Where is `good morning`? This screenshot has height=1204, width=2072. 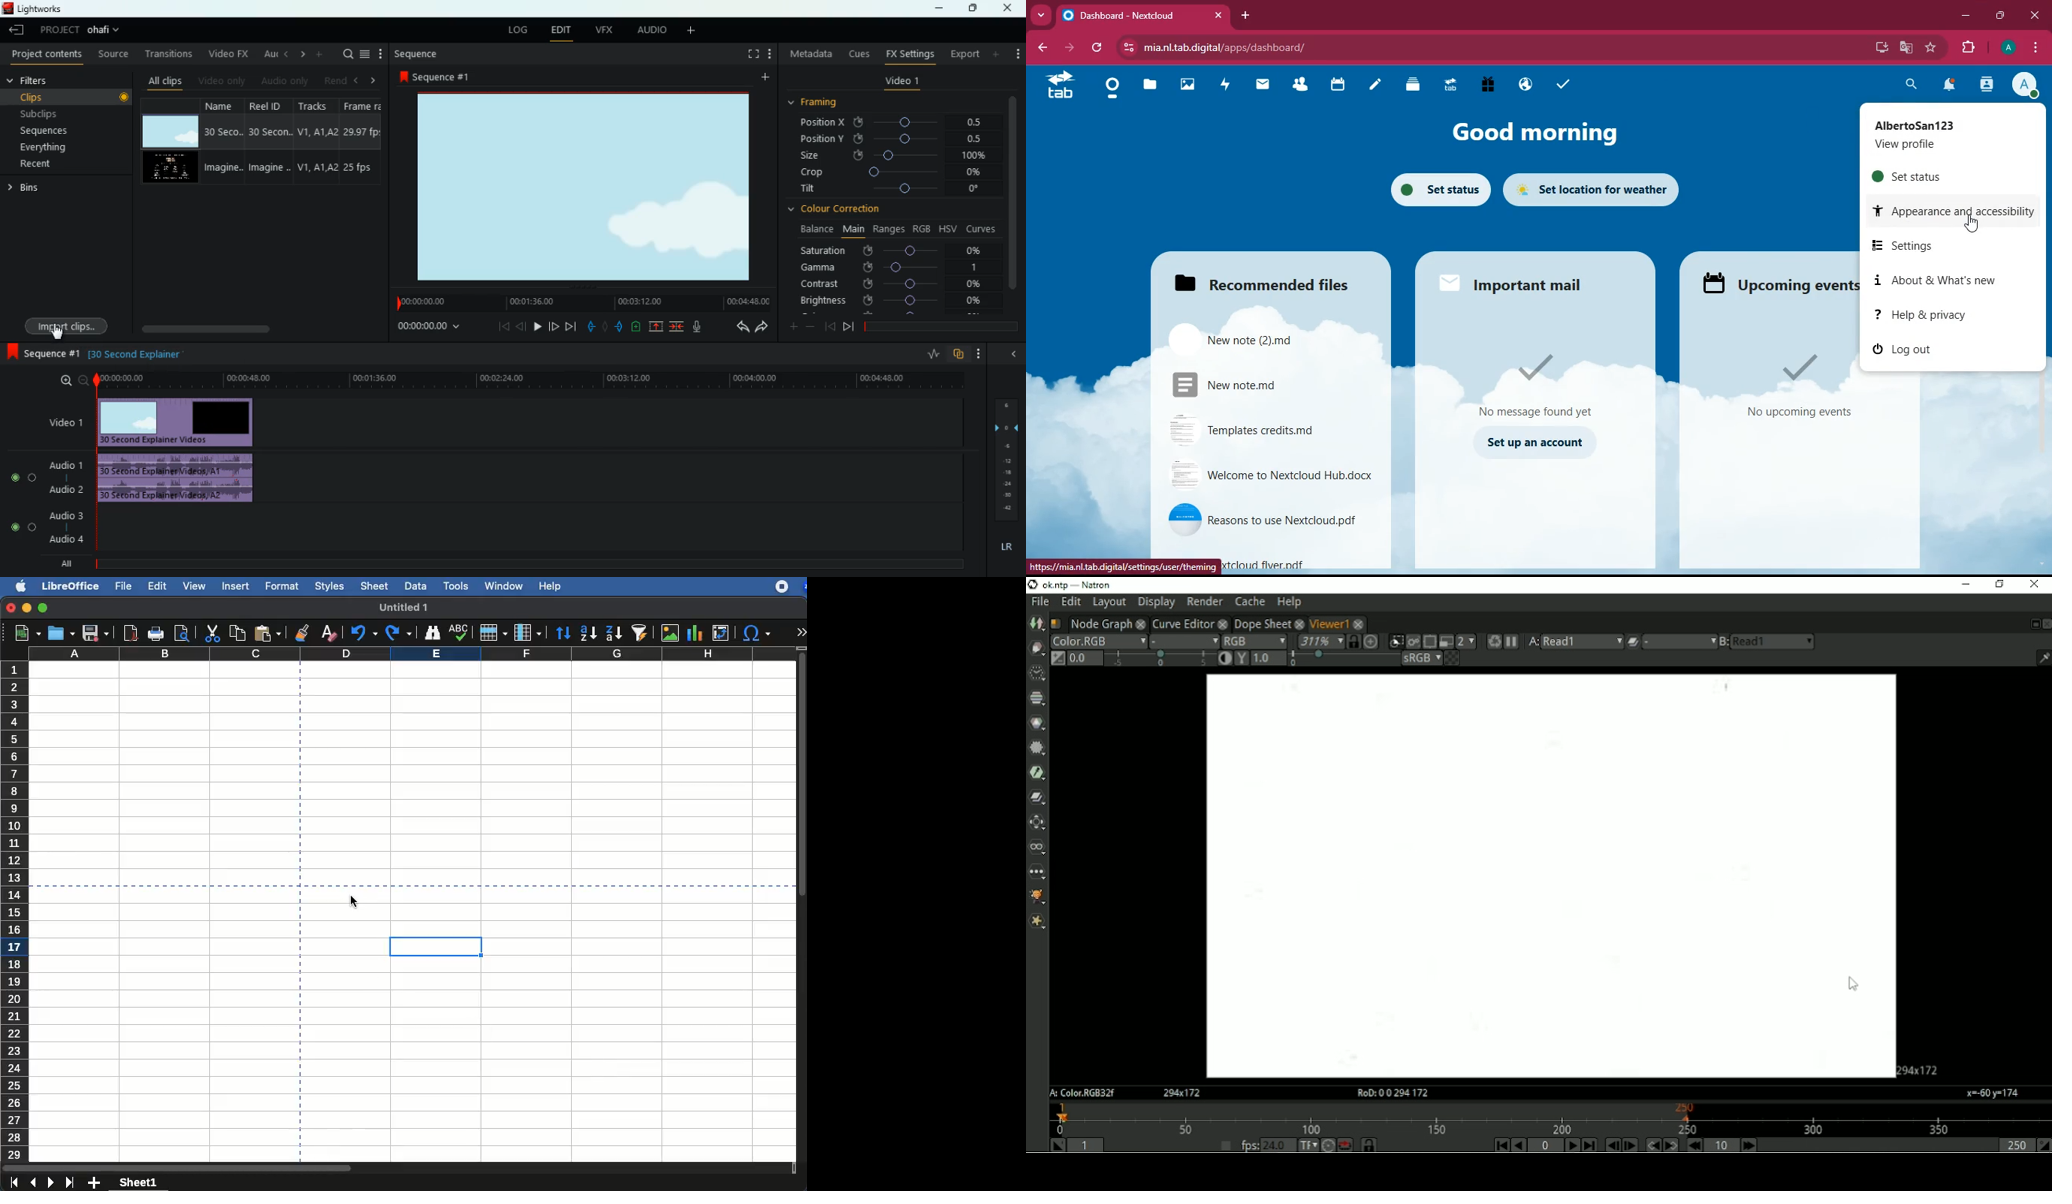 good morning is located at coordinates (1535, 136).